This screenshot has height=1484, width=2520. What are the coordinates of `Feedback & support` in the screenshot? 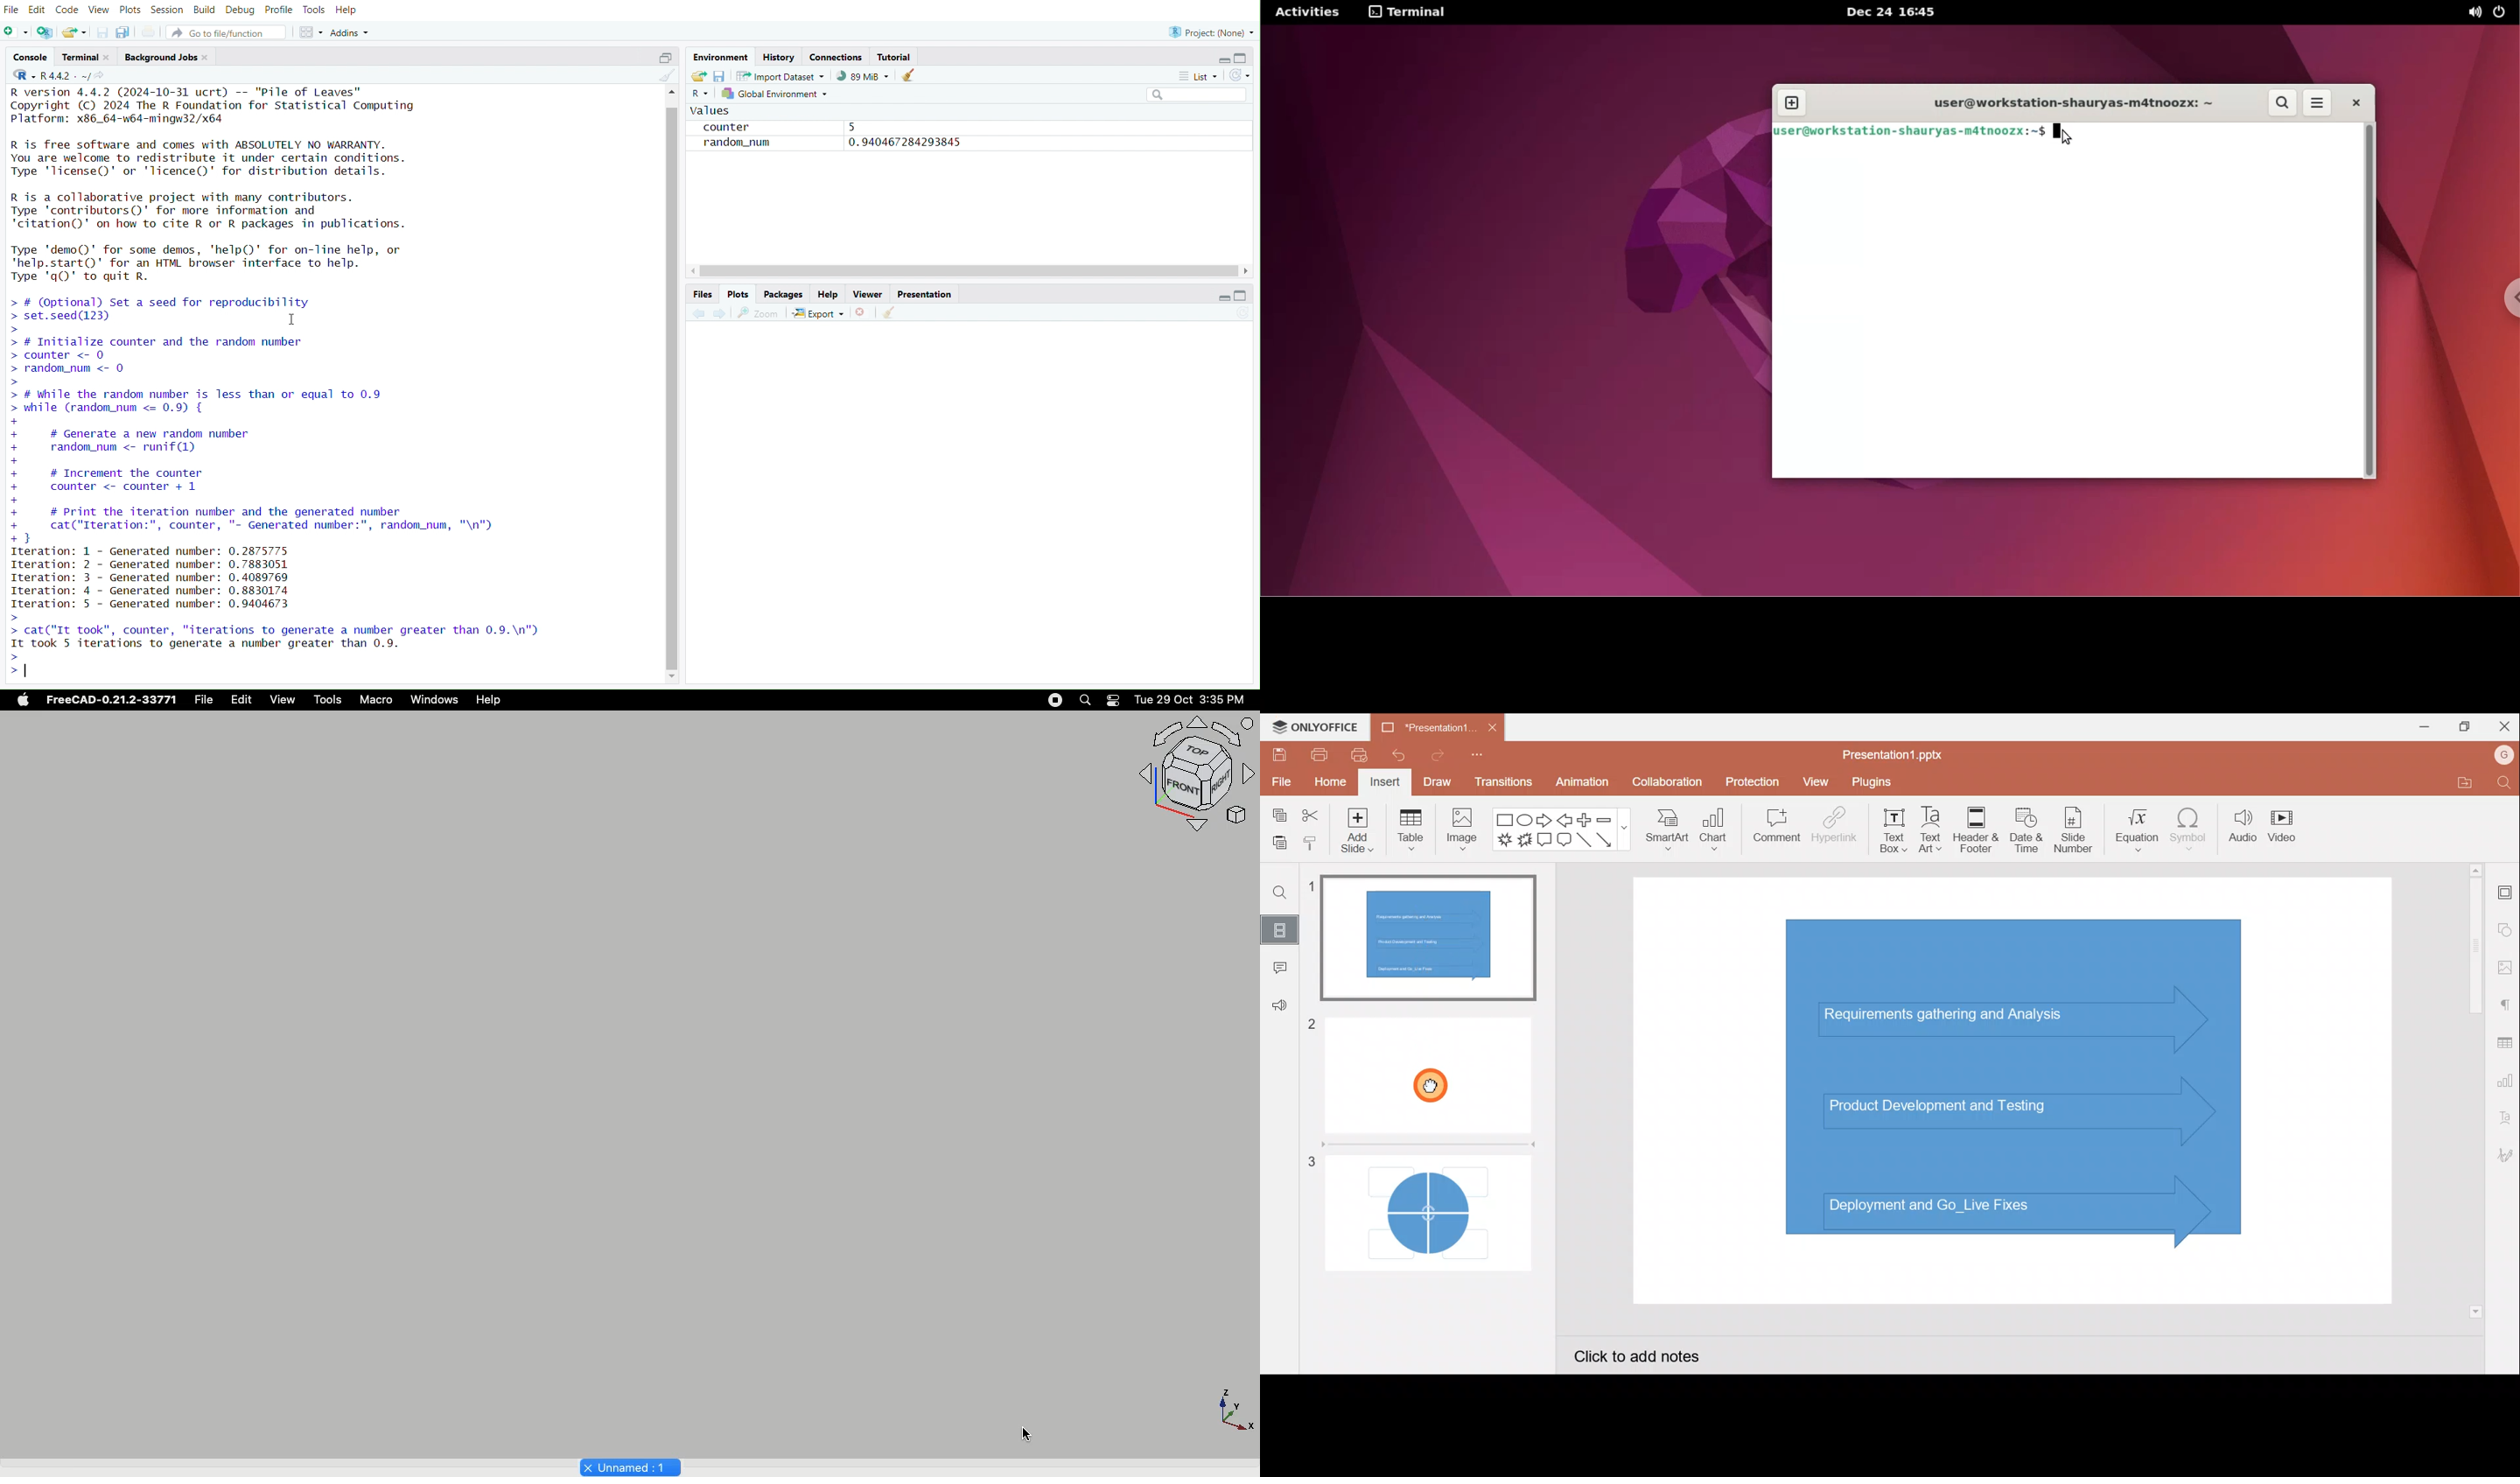 It's located at (1277, 1010).